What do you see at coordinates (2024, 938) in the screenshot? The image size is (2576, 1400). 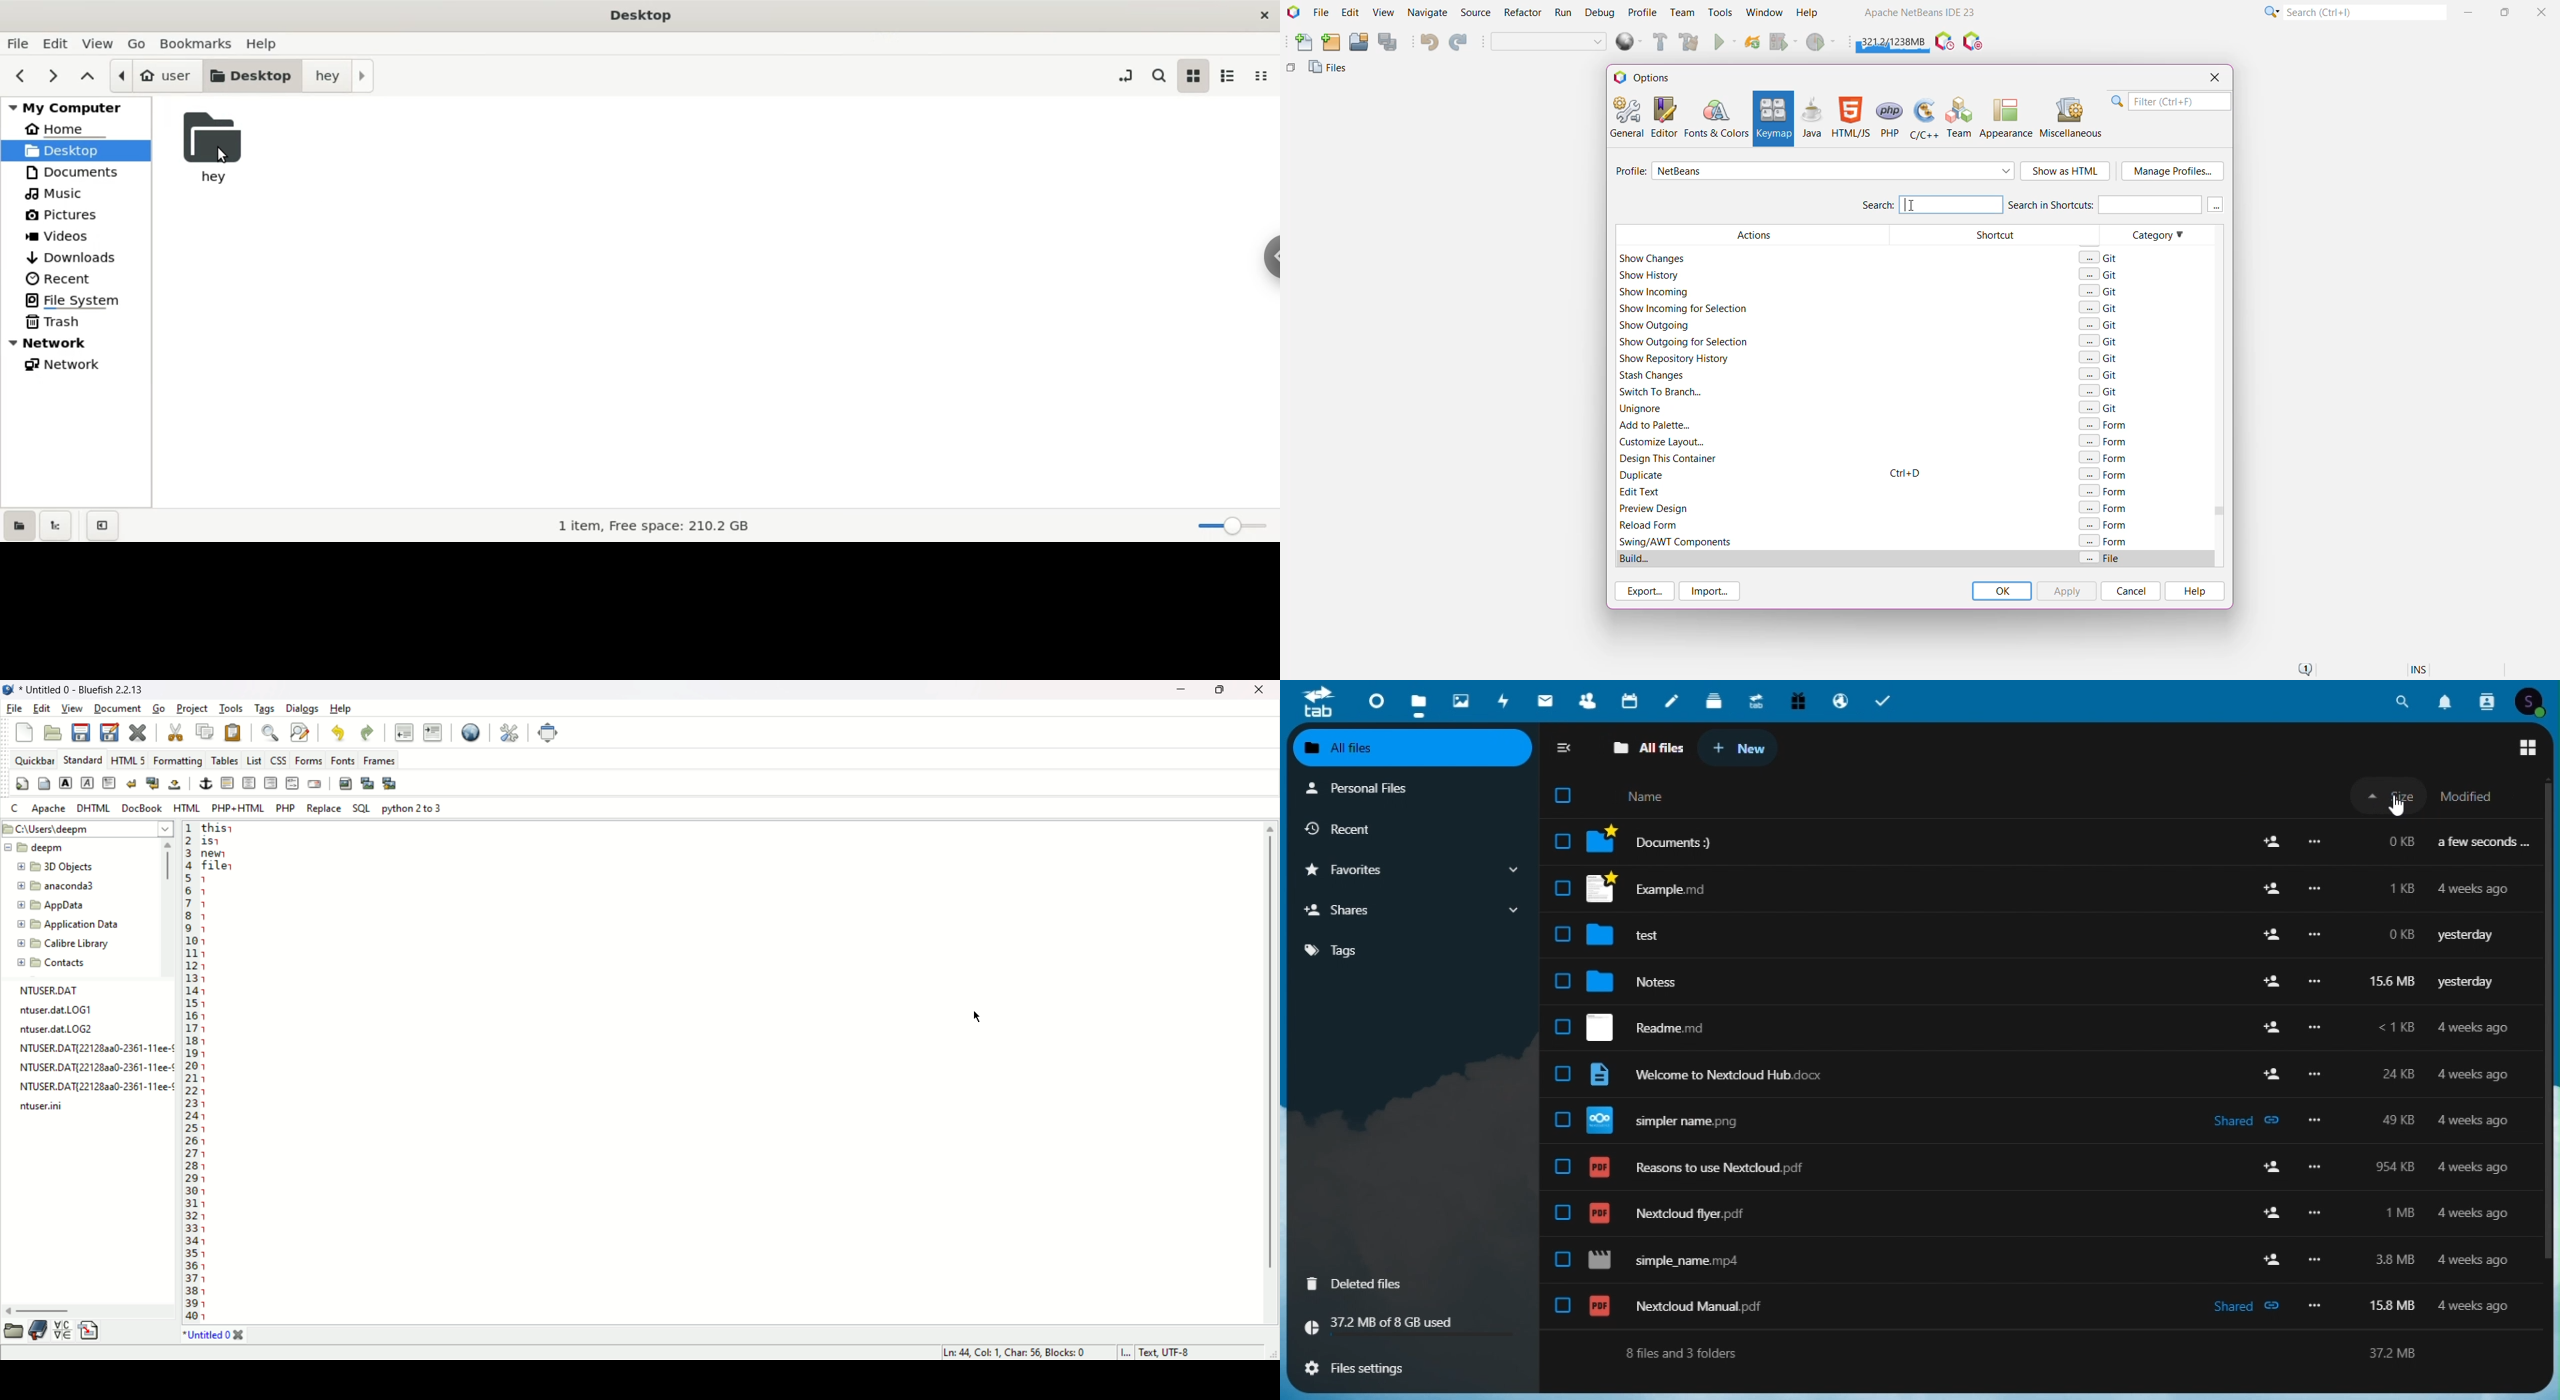 I see `test` at bounding box center [2024, 938].